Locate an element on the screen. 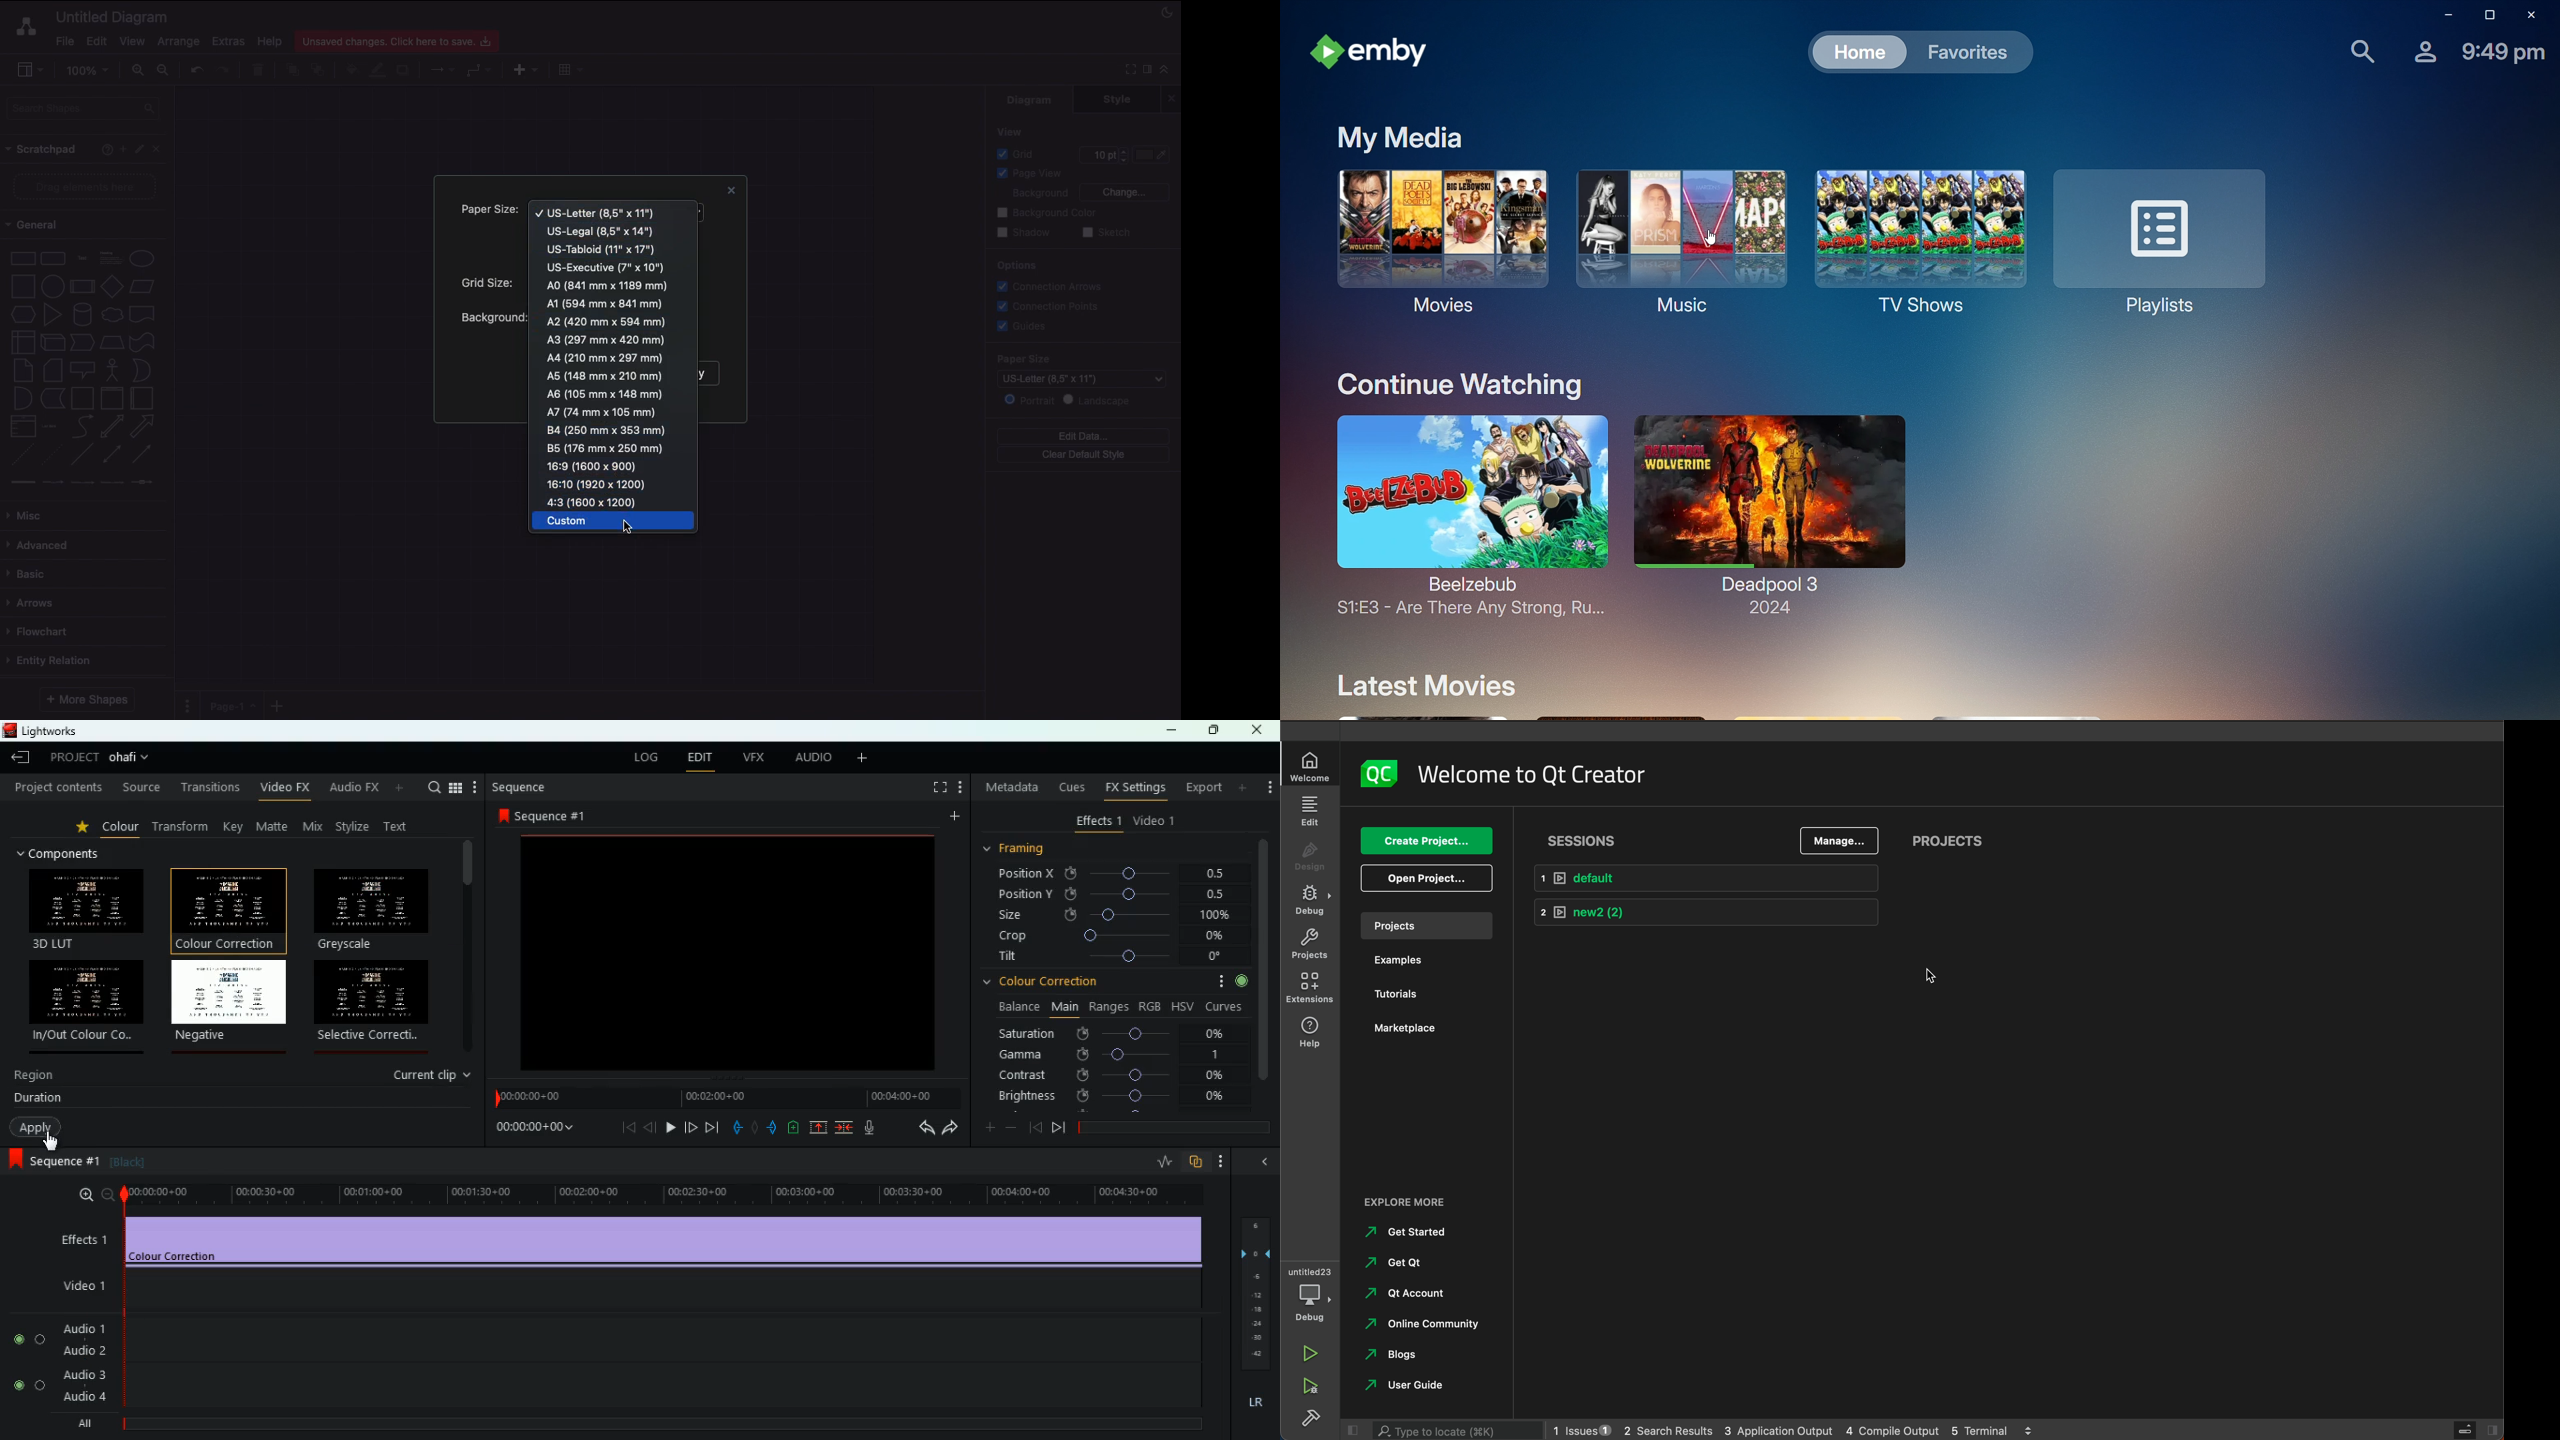 The width and height of the screenshot is (2576, 1456). run is located at coordinates (1310, 1354).